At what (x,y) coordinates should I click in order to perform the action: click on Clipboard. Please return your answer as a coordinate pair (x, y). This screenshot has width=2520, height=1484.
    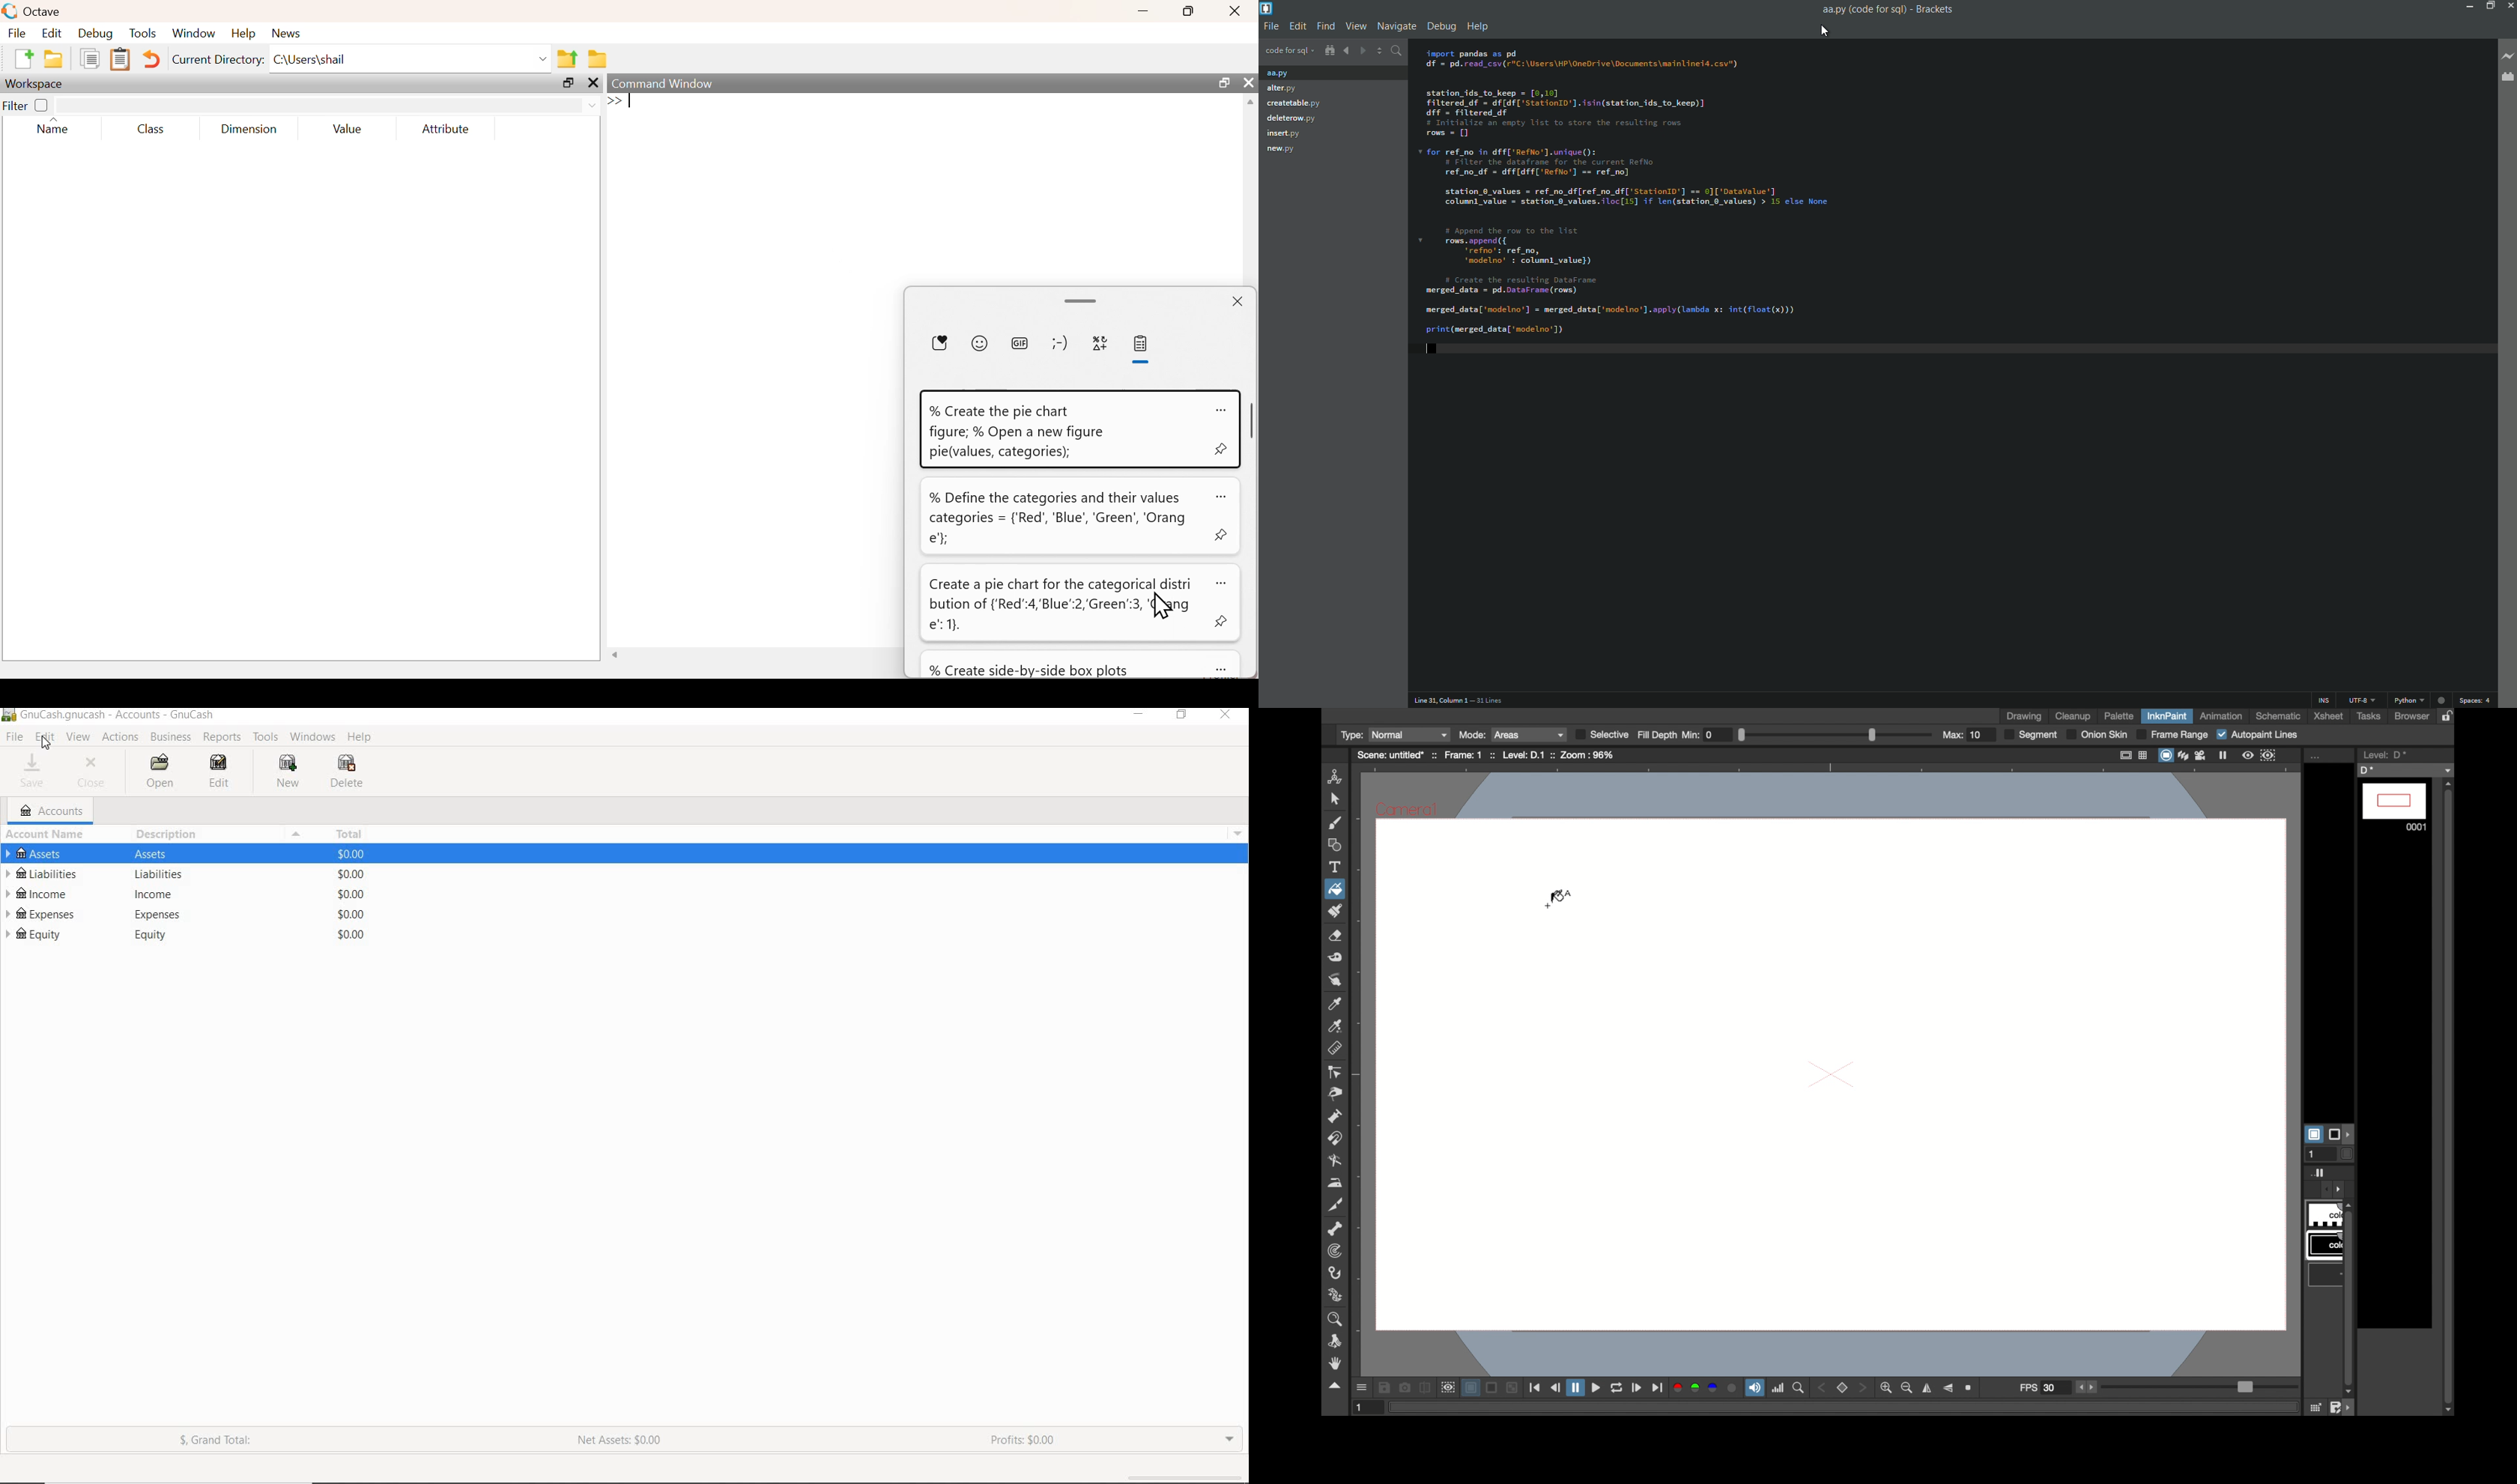
    Looking at the image, I should click on (120, 60).